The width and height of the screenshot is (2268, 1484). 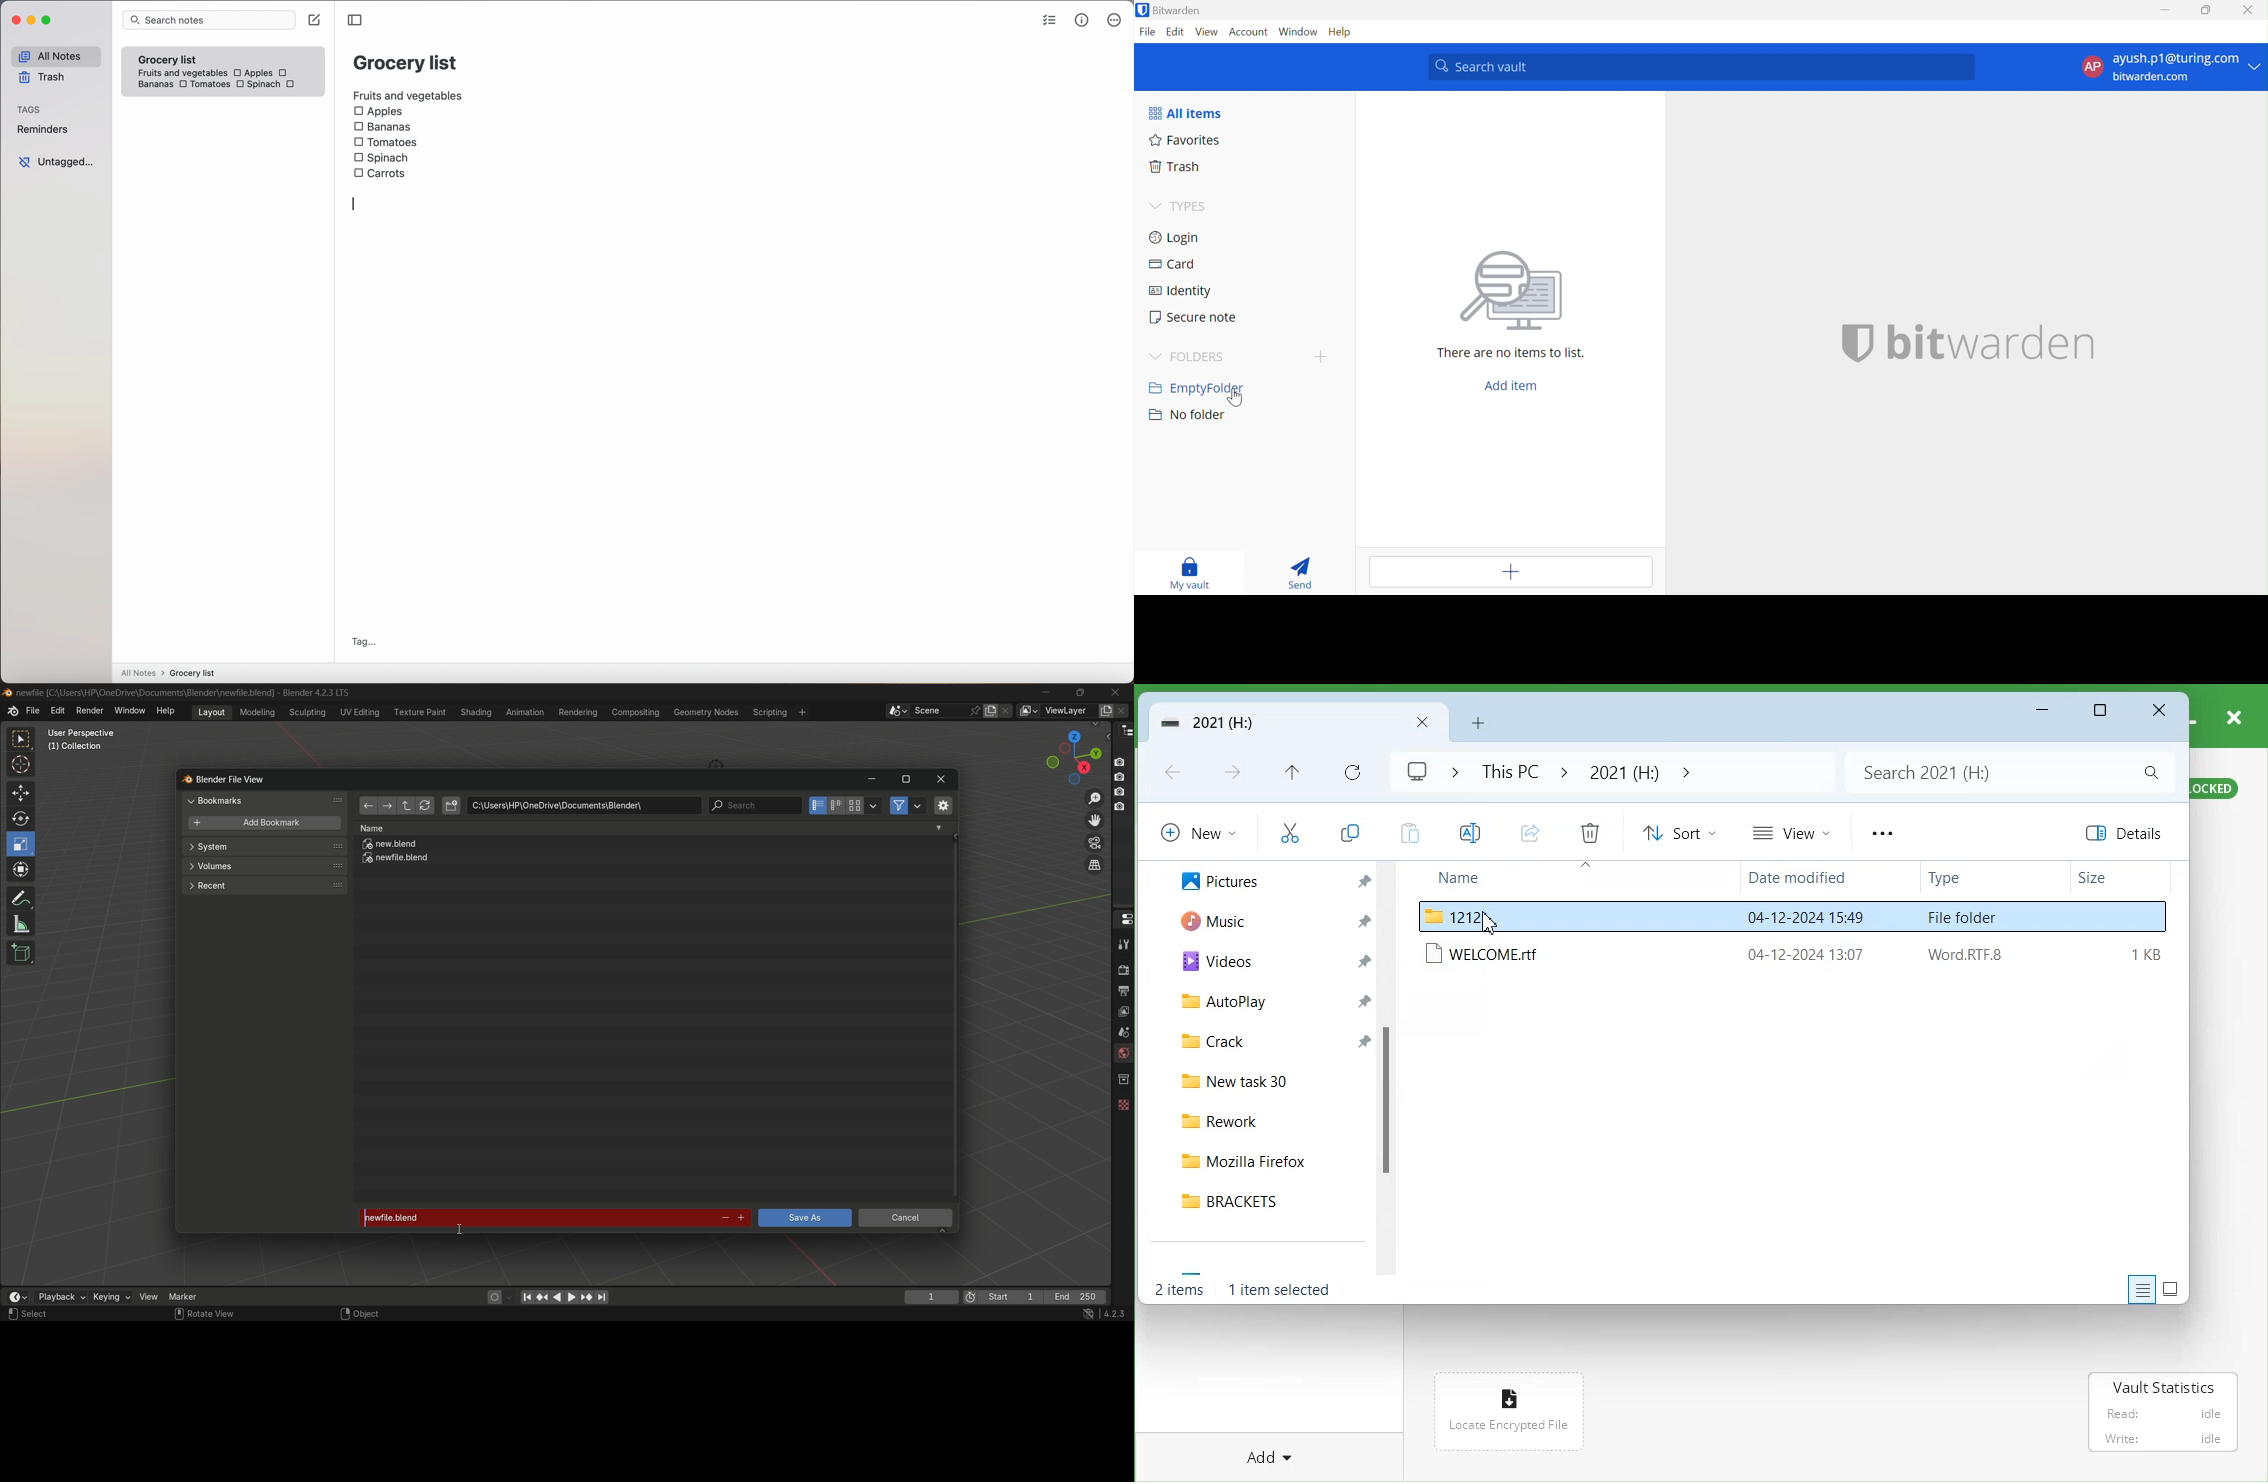 I want to click on search bar, so click(x=754, y=806).